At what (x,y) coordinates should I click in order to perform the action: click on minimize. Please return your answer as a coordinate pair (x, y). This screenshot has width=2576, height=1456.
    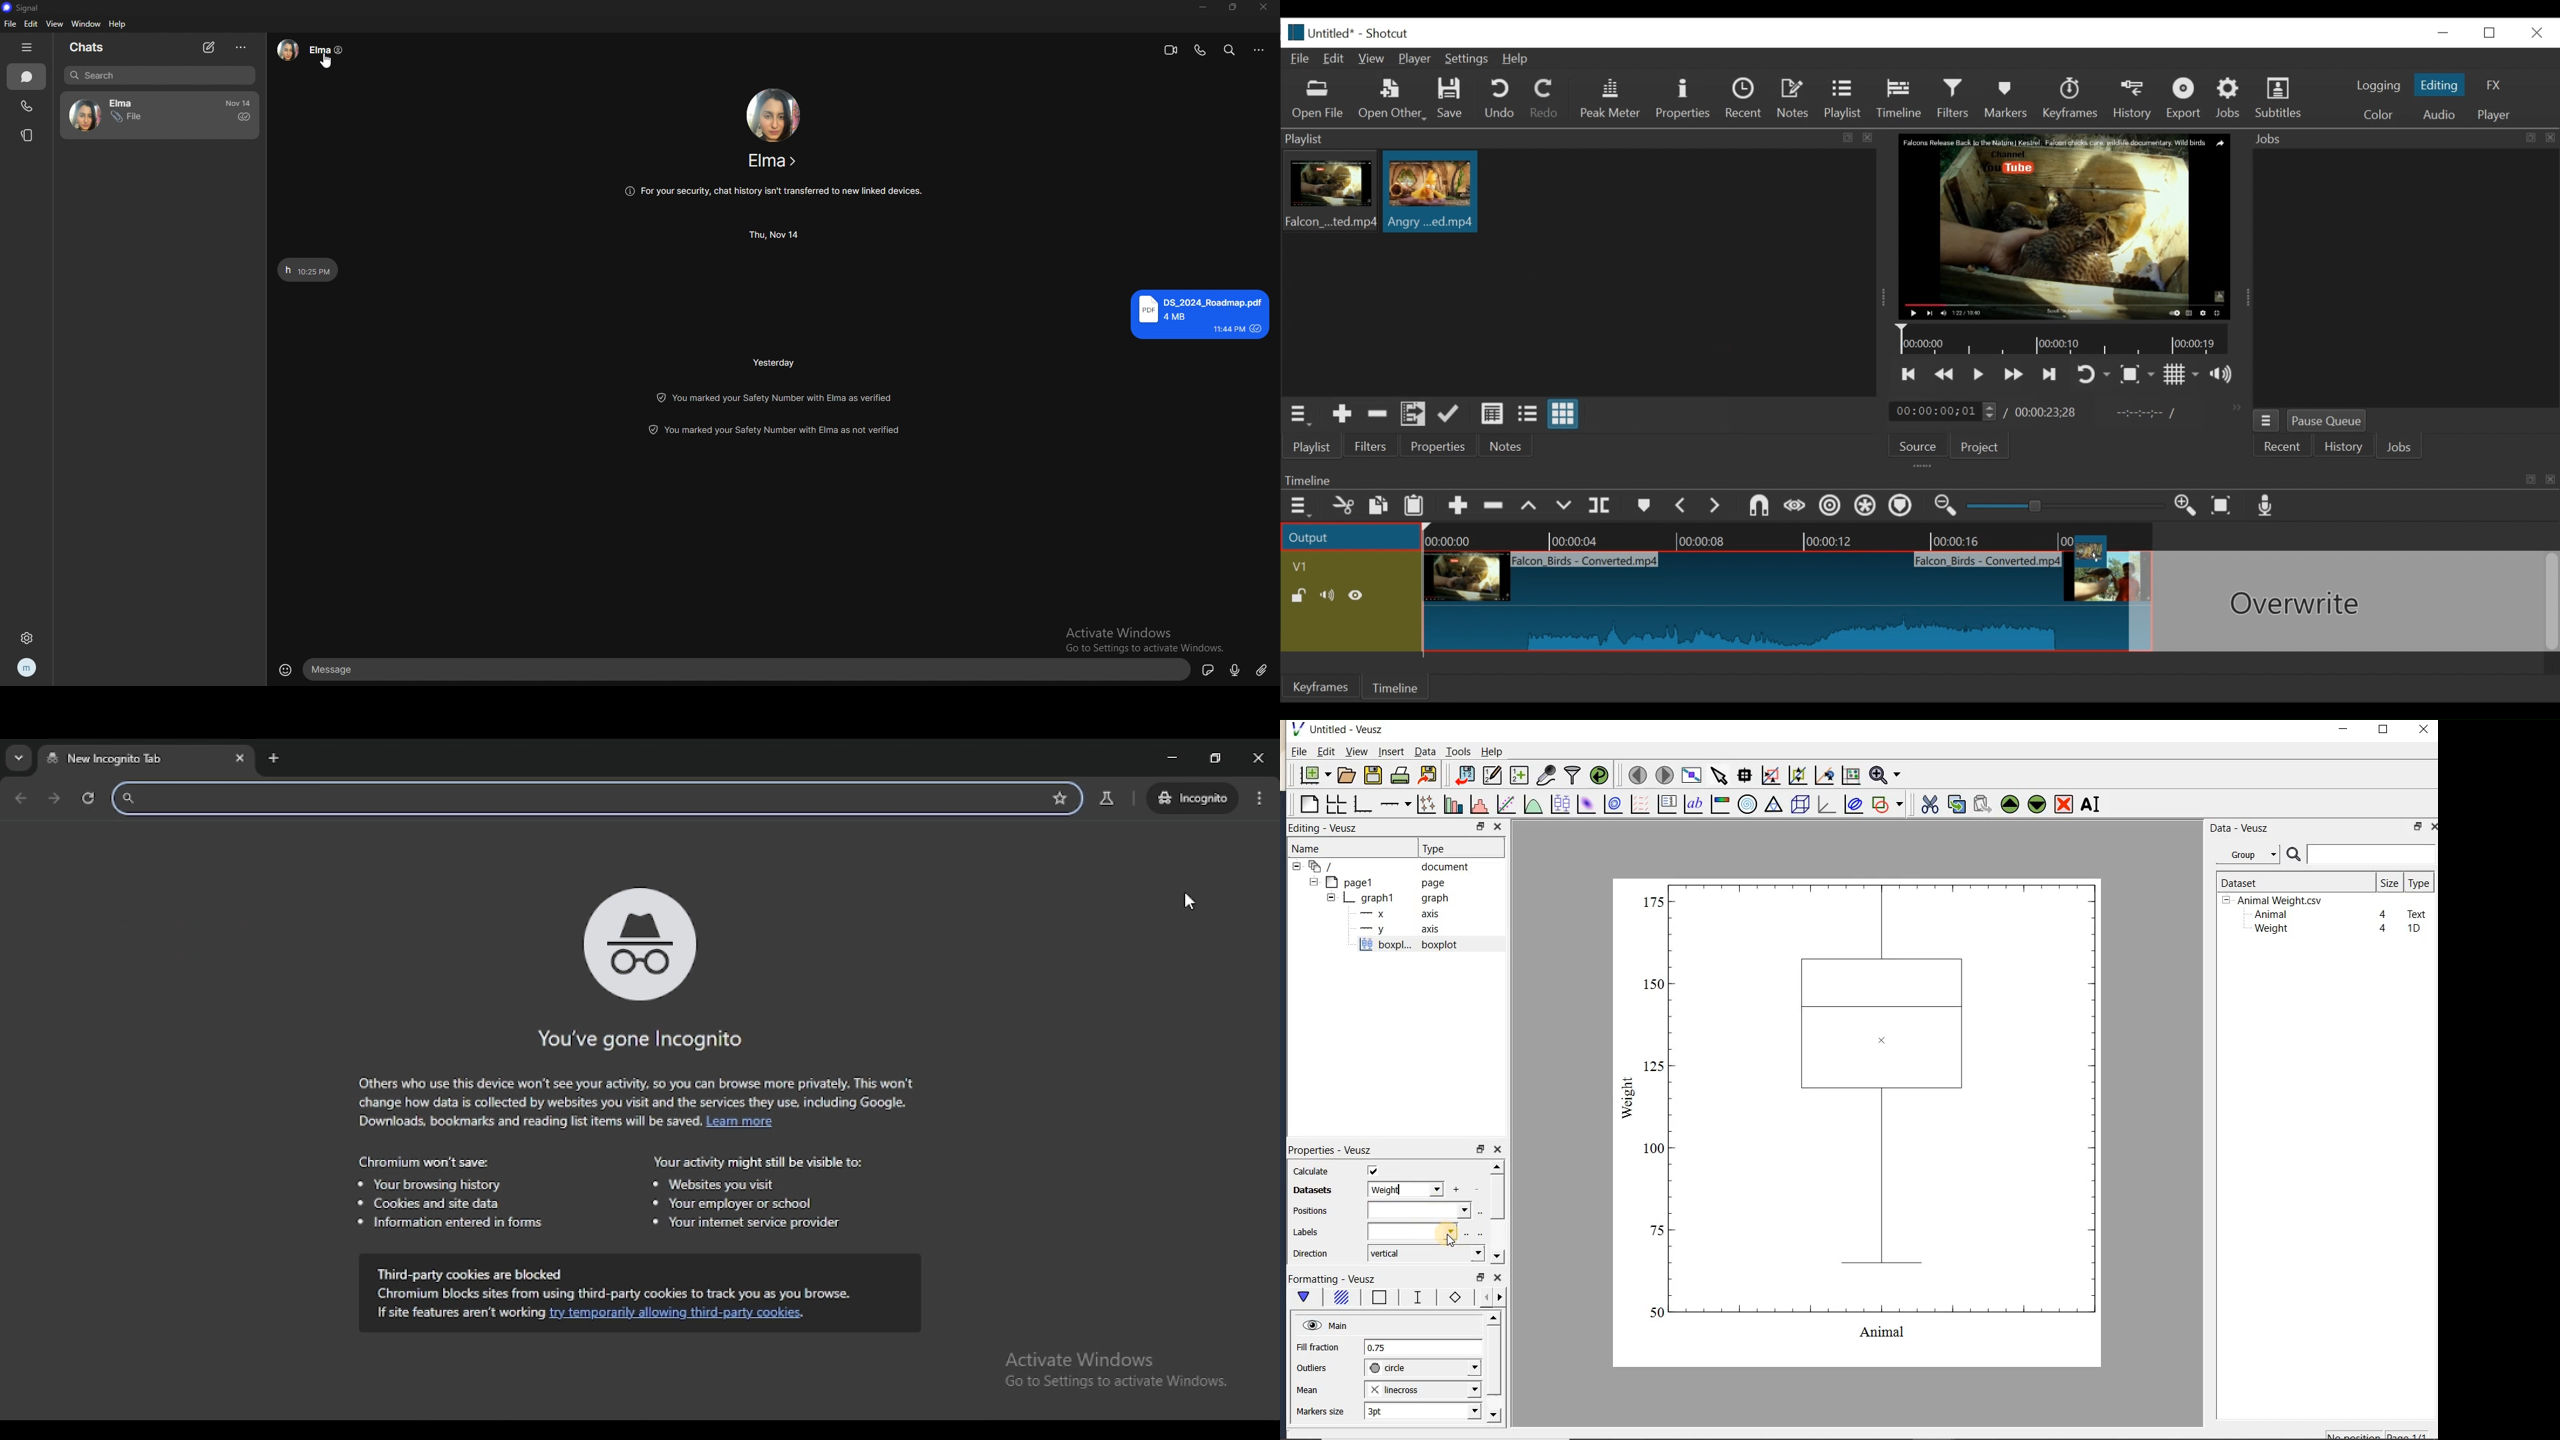
    Looking at the image, I should click on (2443, 32).